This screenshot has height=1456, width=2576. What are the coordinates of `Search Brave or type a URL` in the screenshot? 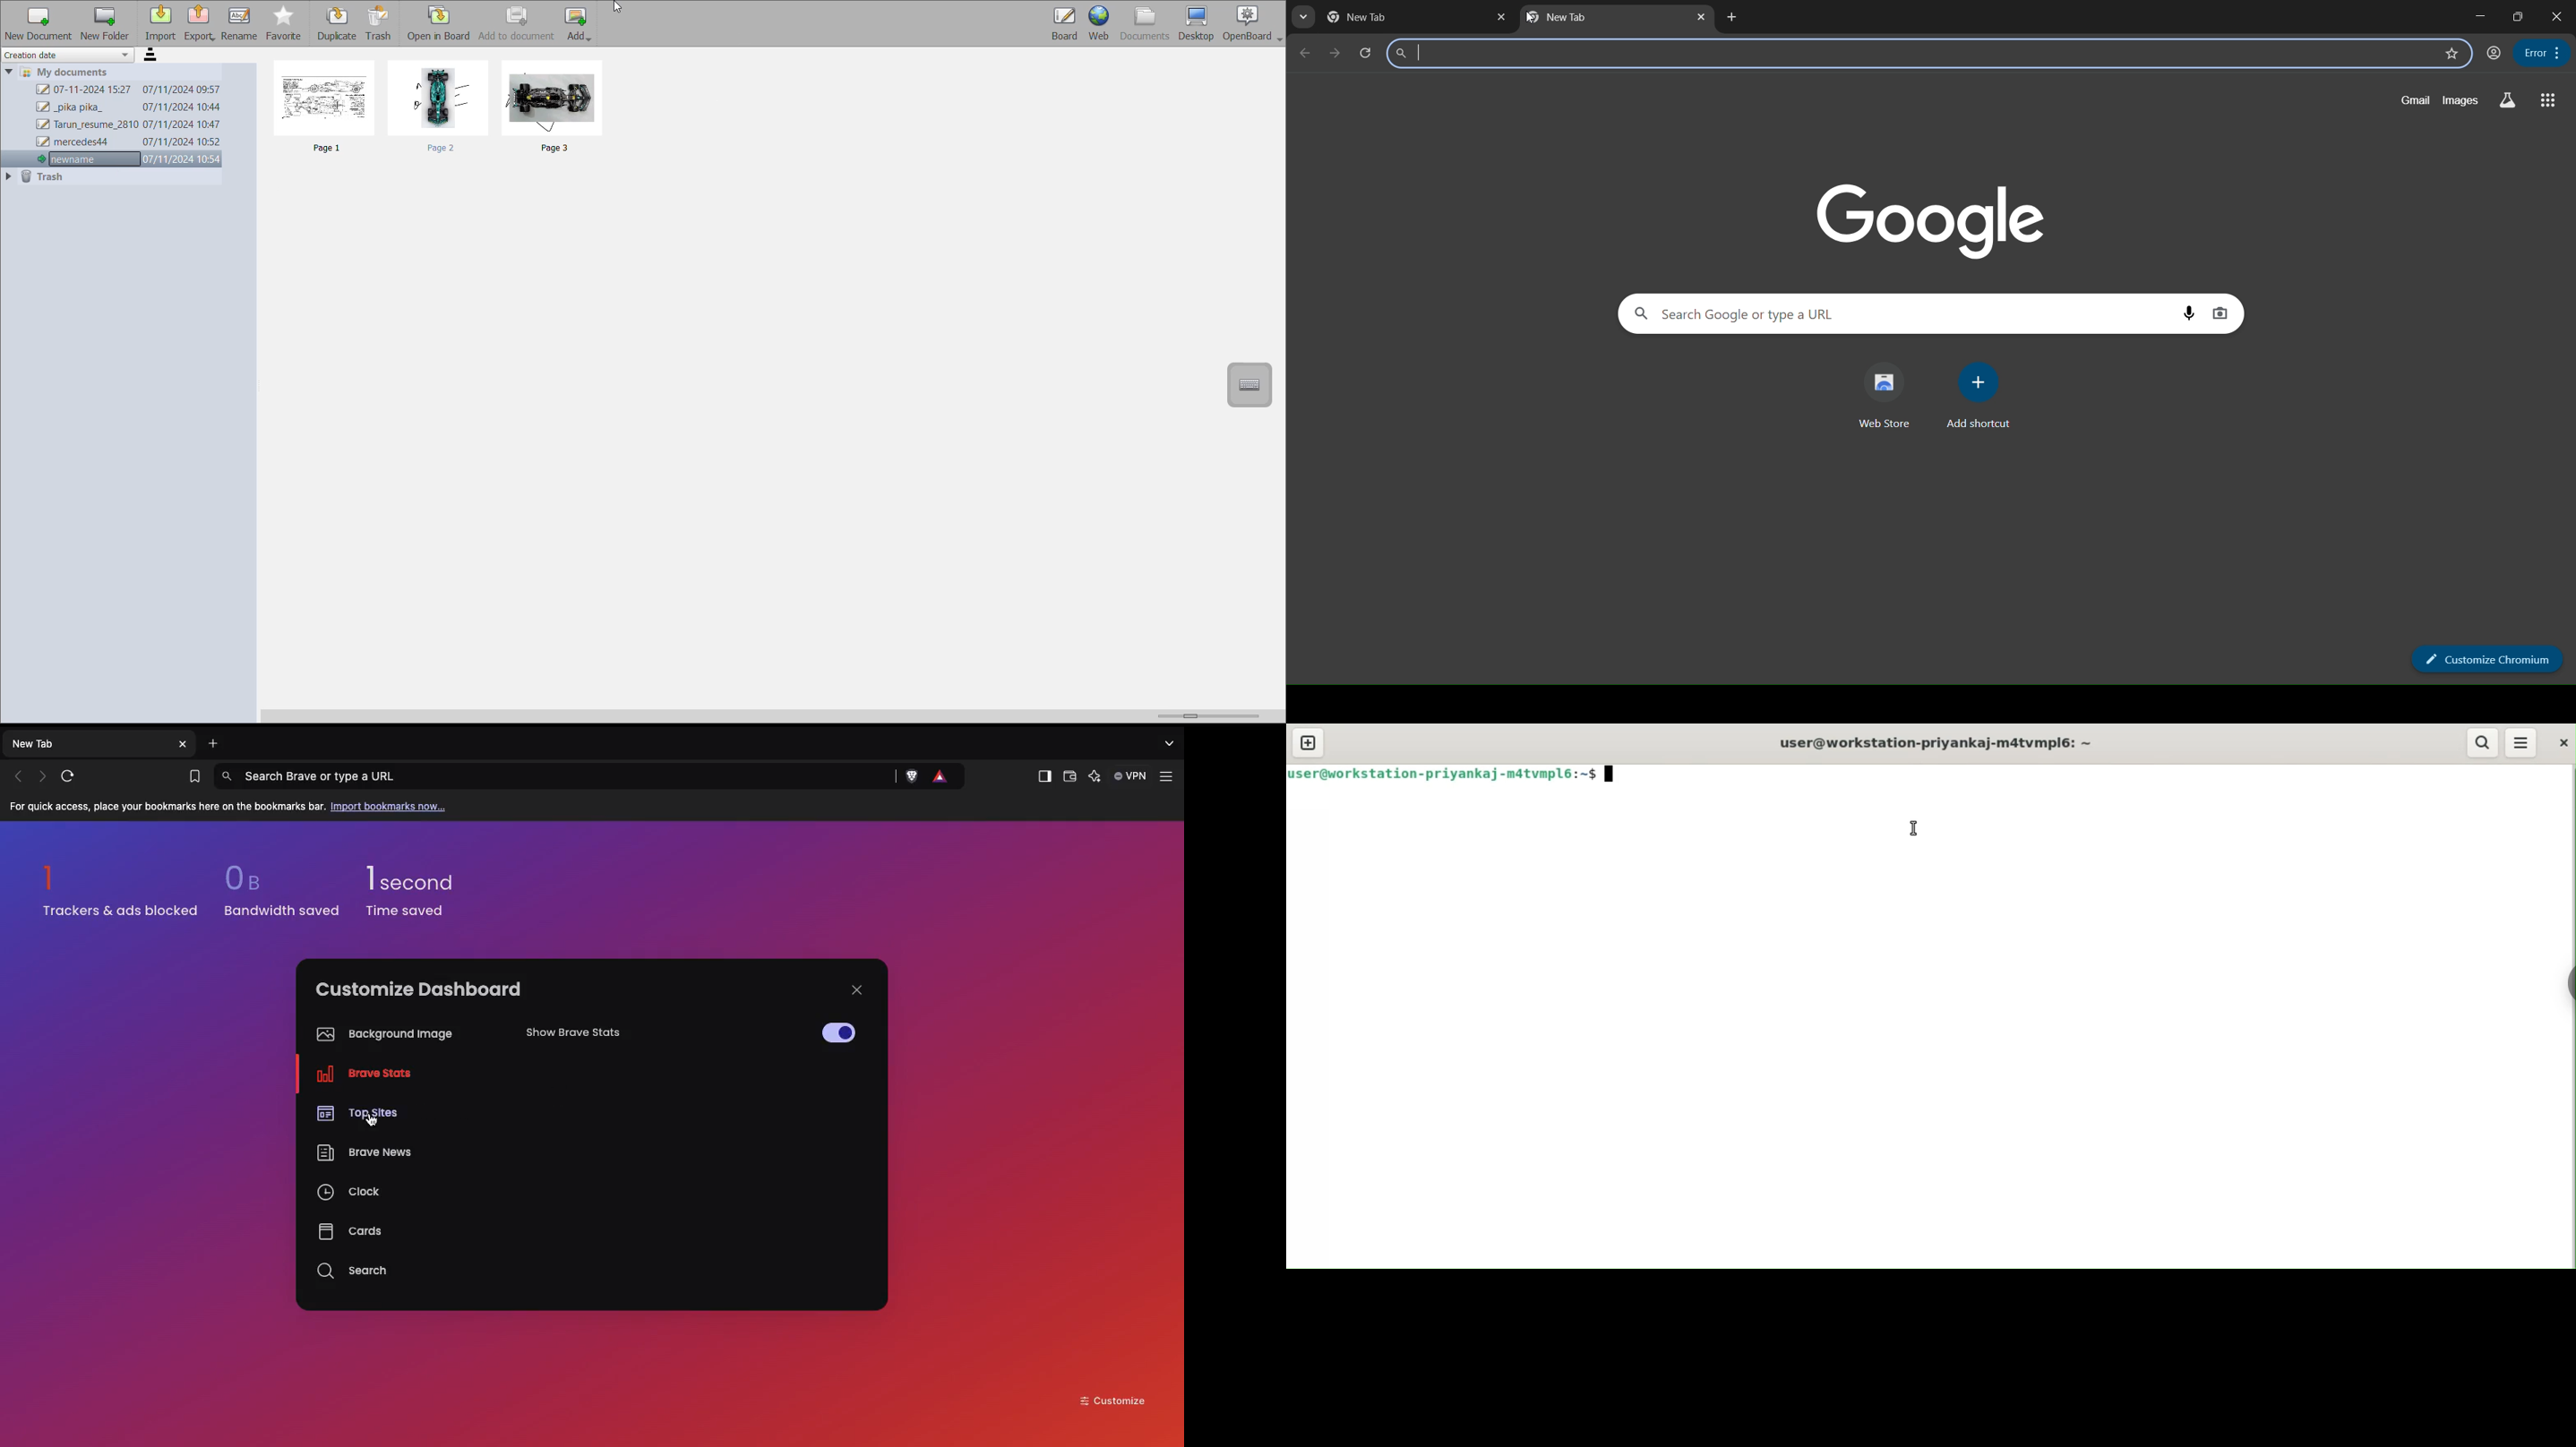 It's located at (556, 775).